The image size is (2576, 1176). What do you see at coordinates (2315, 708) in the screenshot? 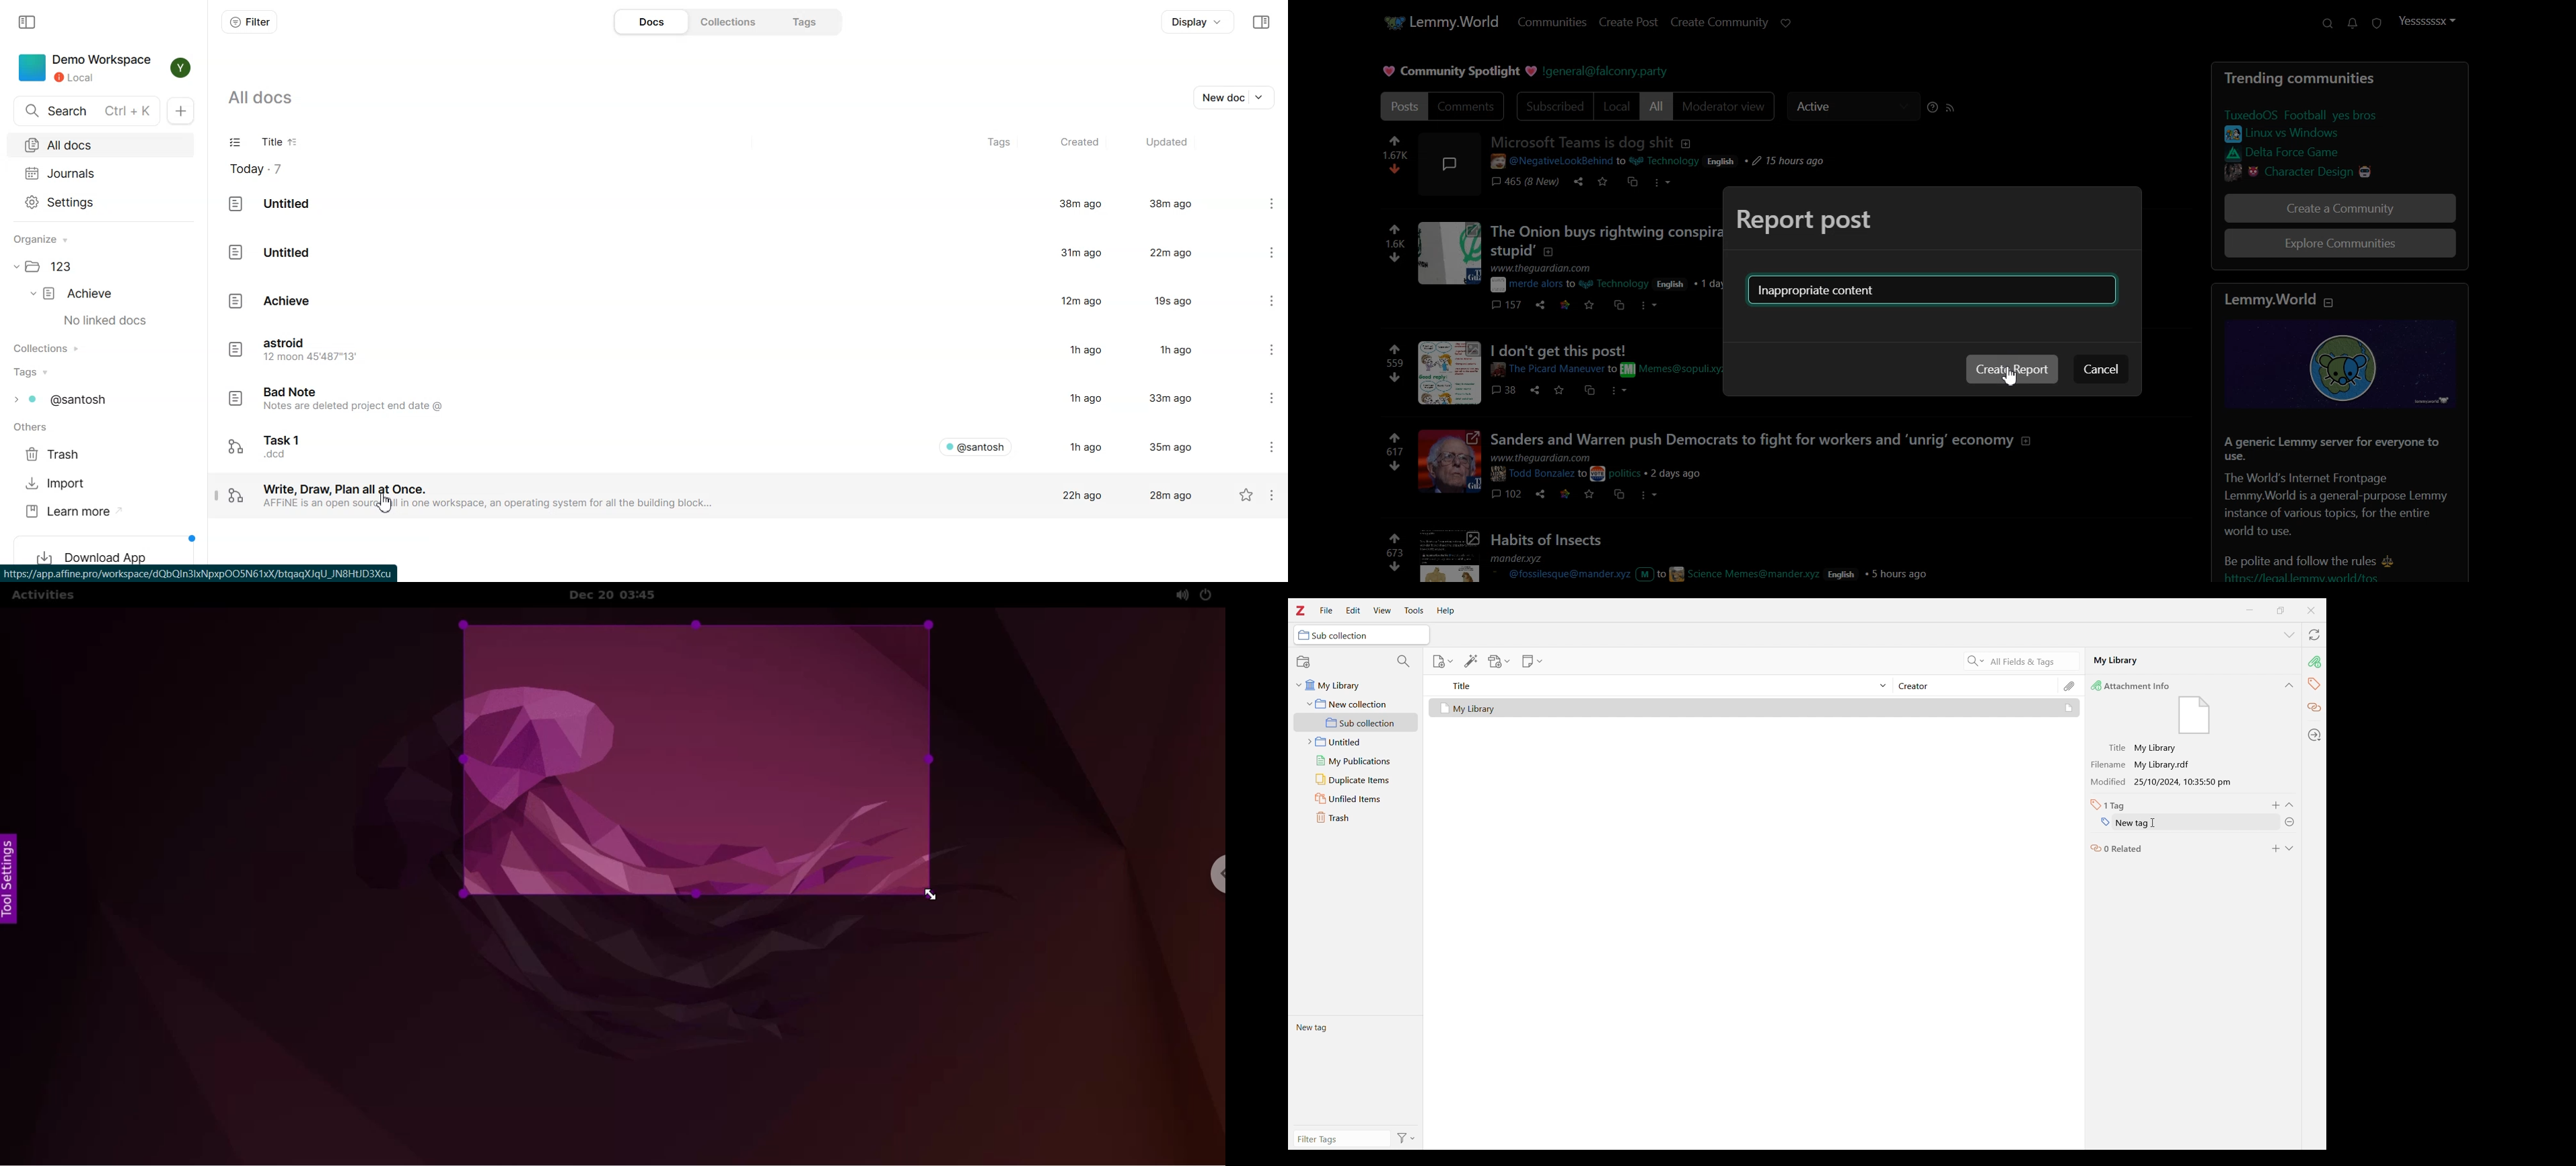
I see `Related` at bounding box center [2315, 708].